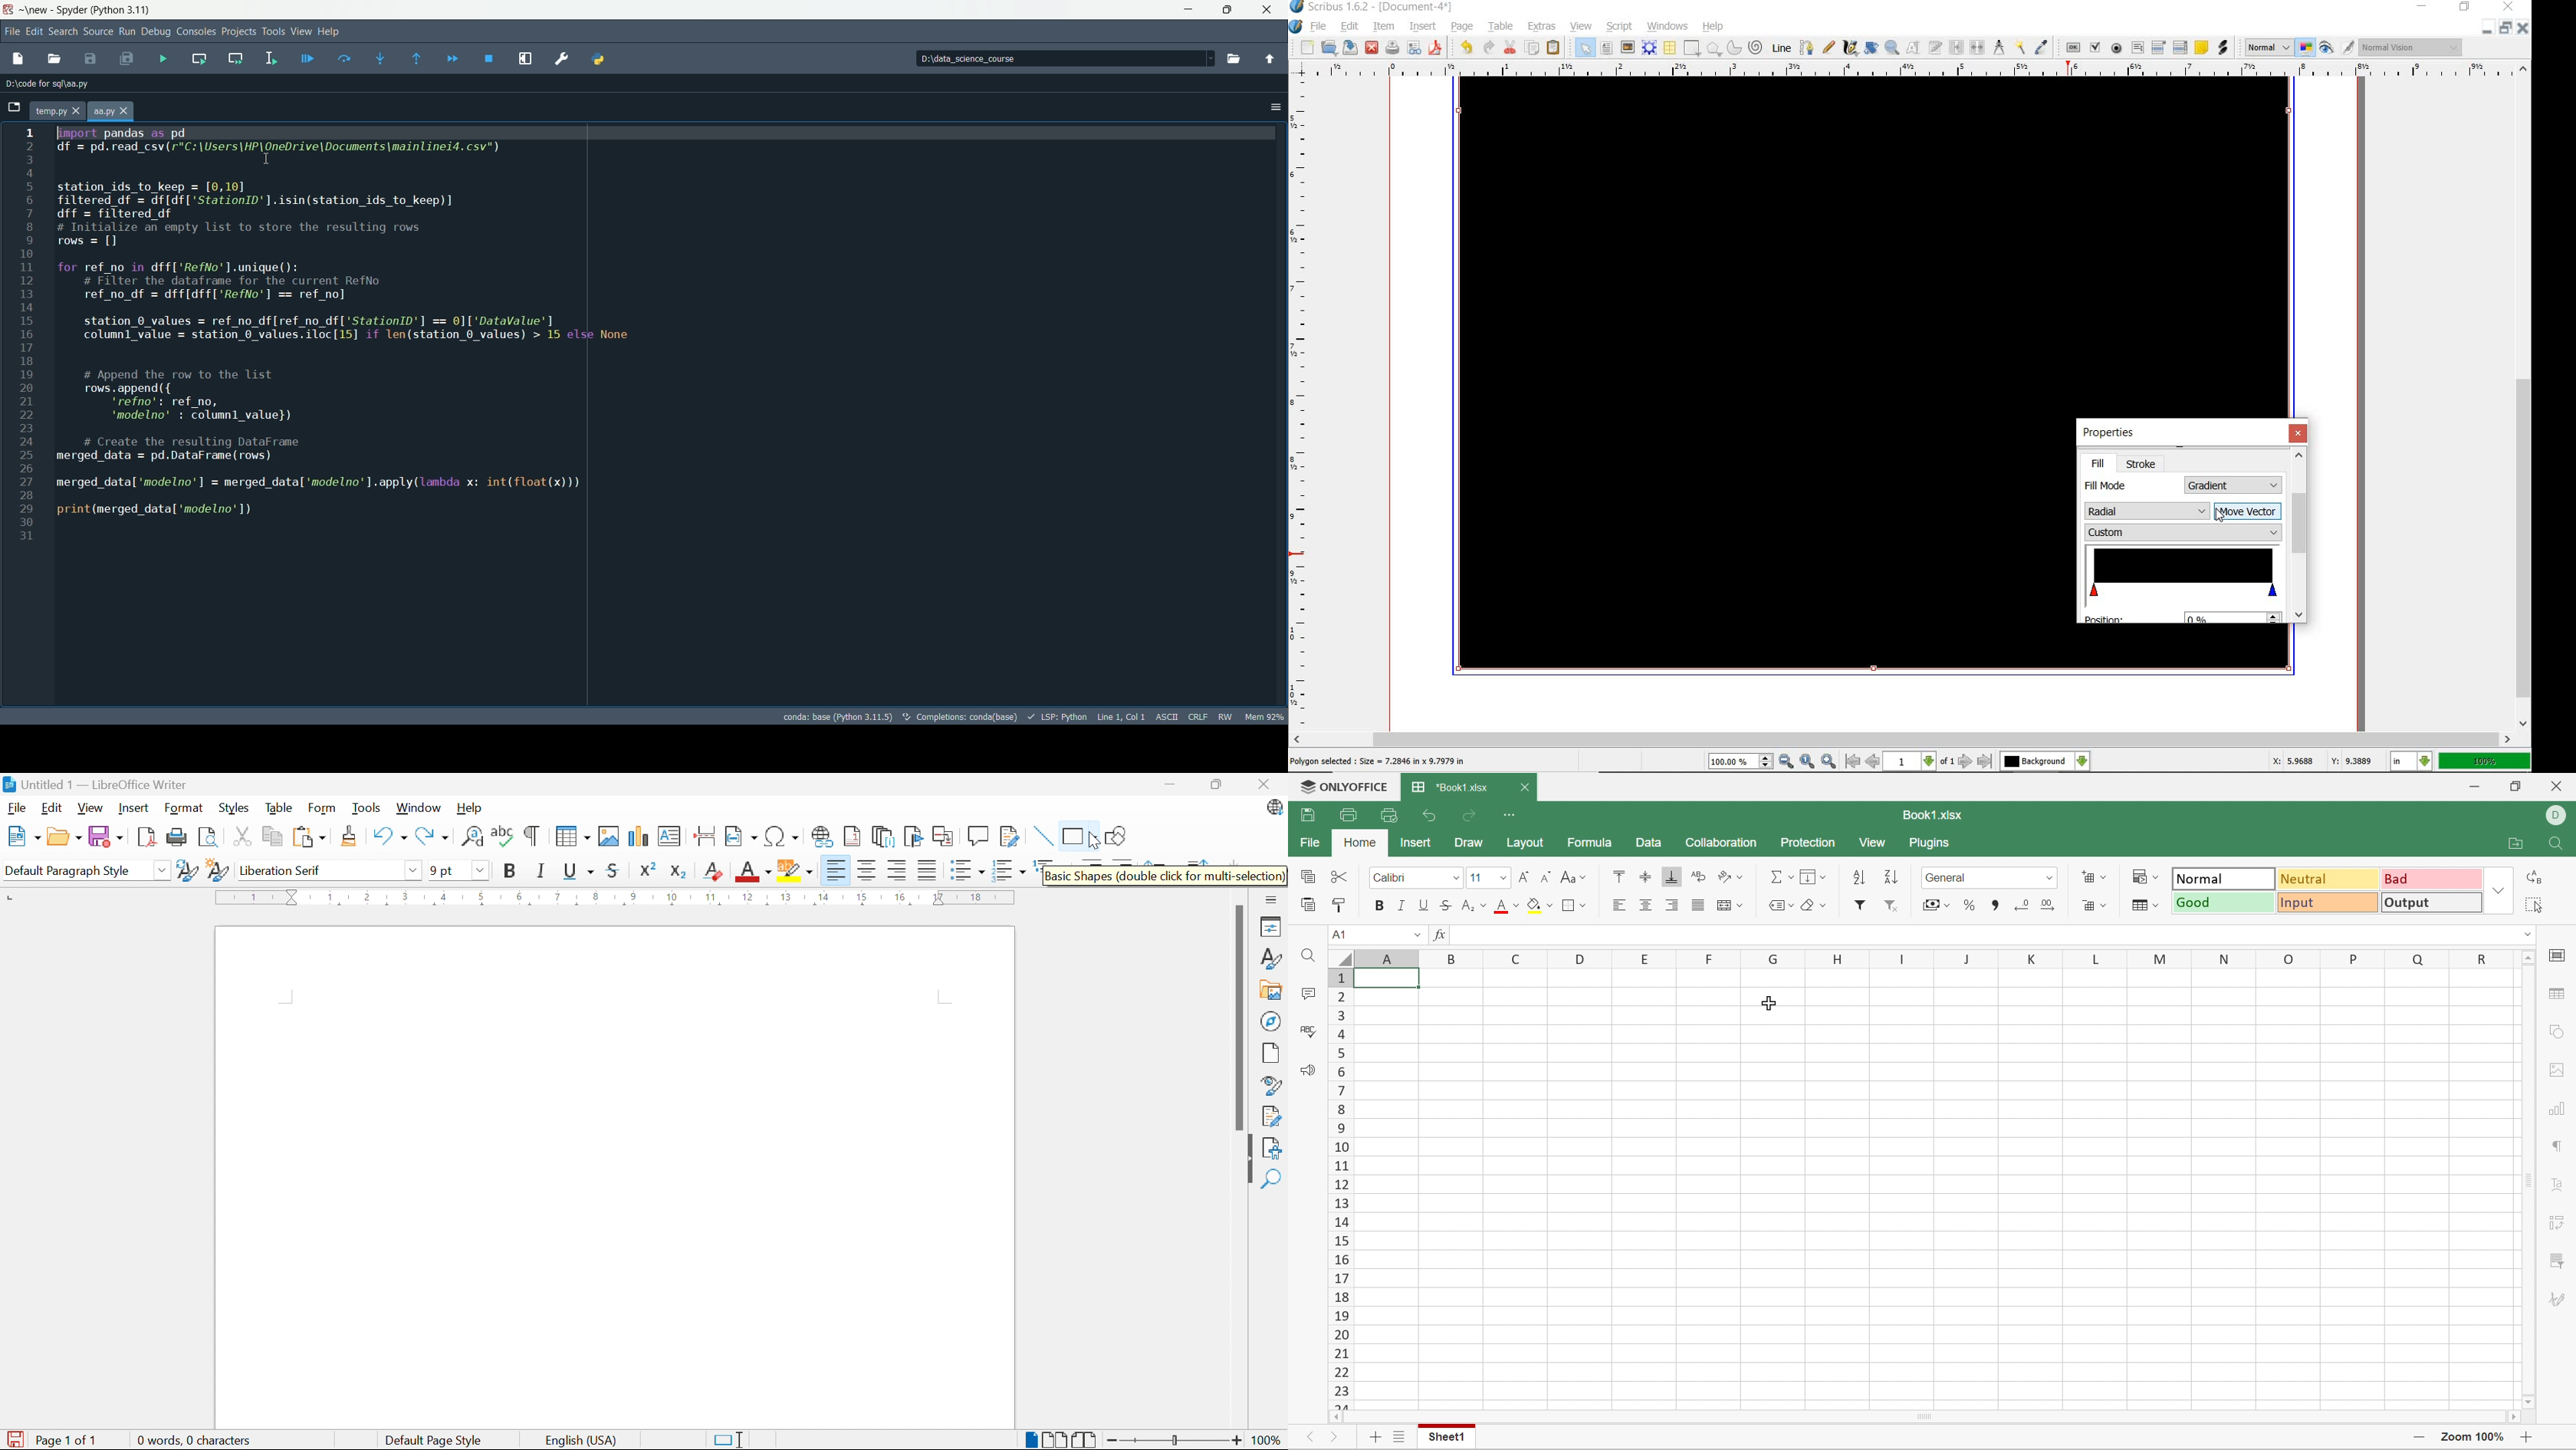  What do you see at coordinates (1373, 7) in the screenshot?
I see `Scribus 1.6.2 - [Document-4*]` at bounding box center [1373, 7].